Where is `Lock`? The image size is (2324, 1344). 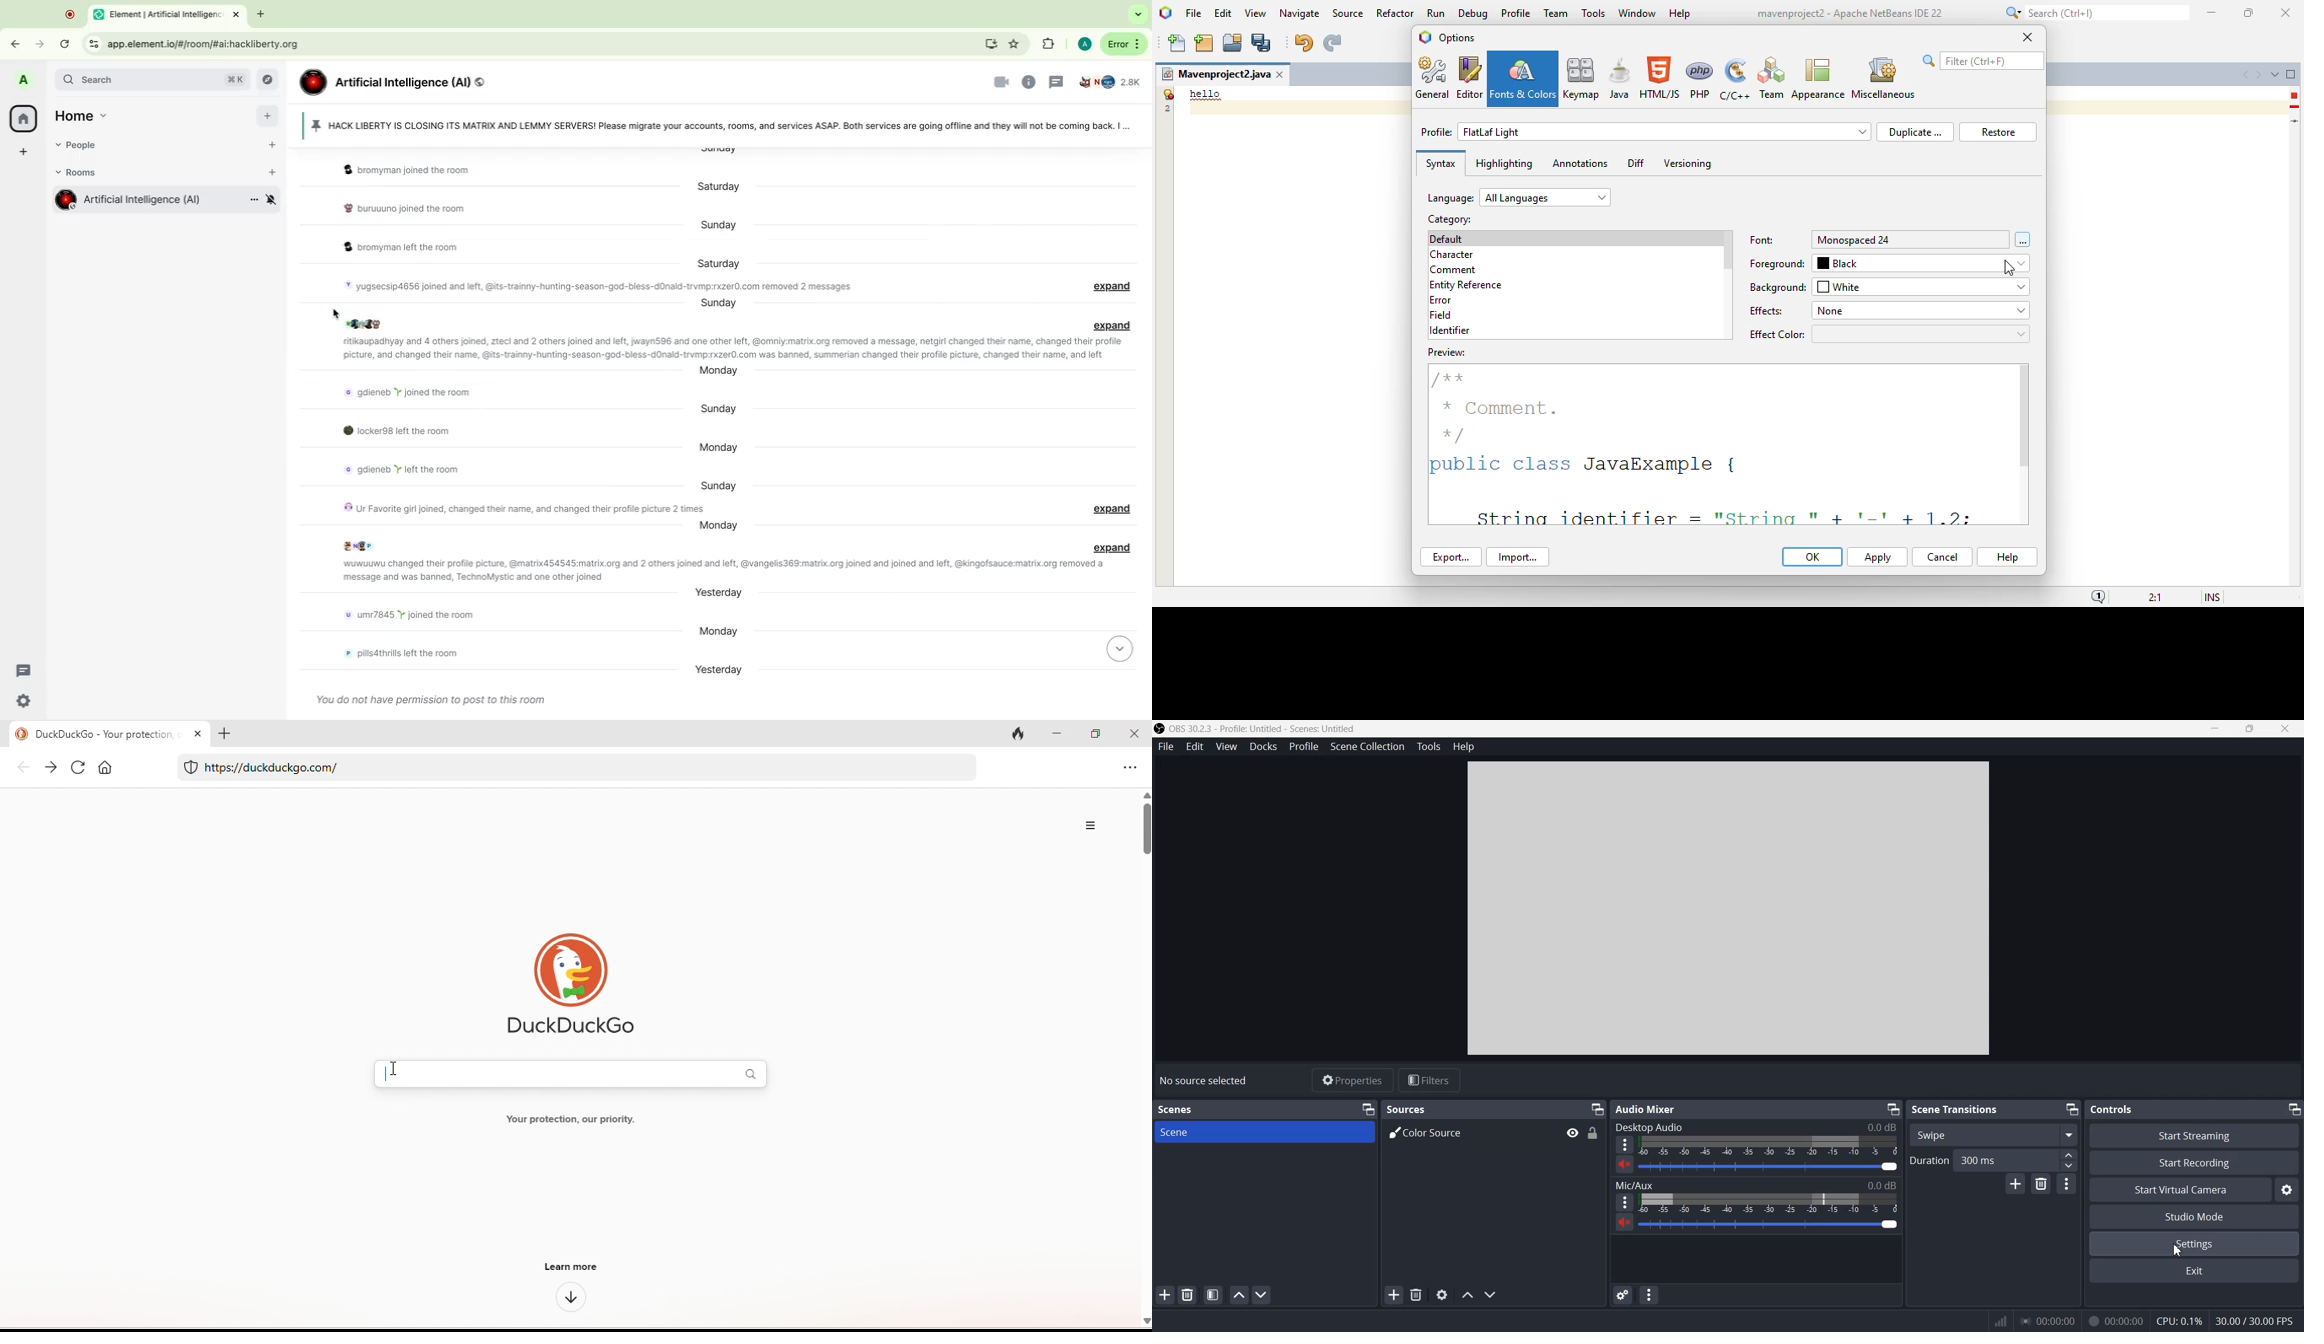
Lock is located at coordinates (1594, 1132).